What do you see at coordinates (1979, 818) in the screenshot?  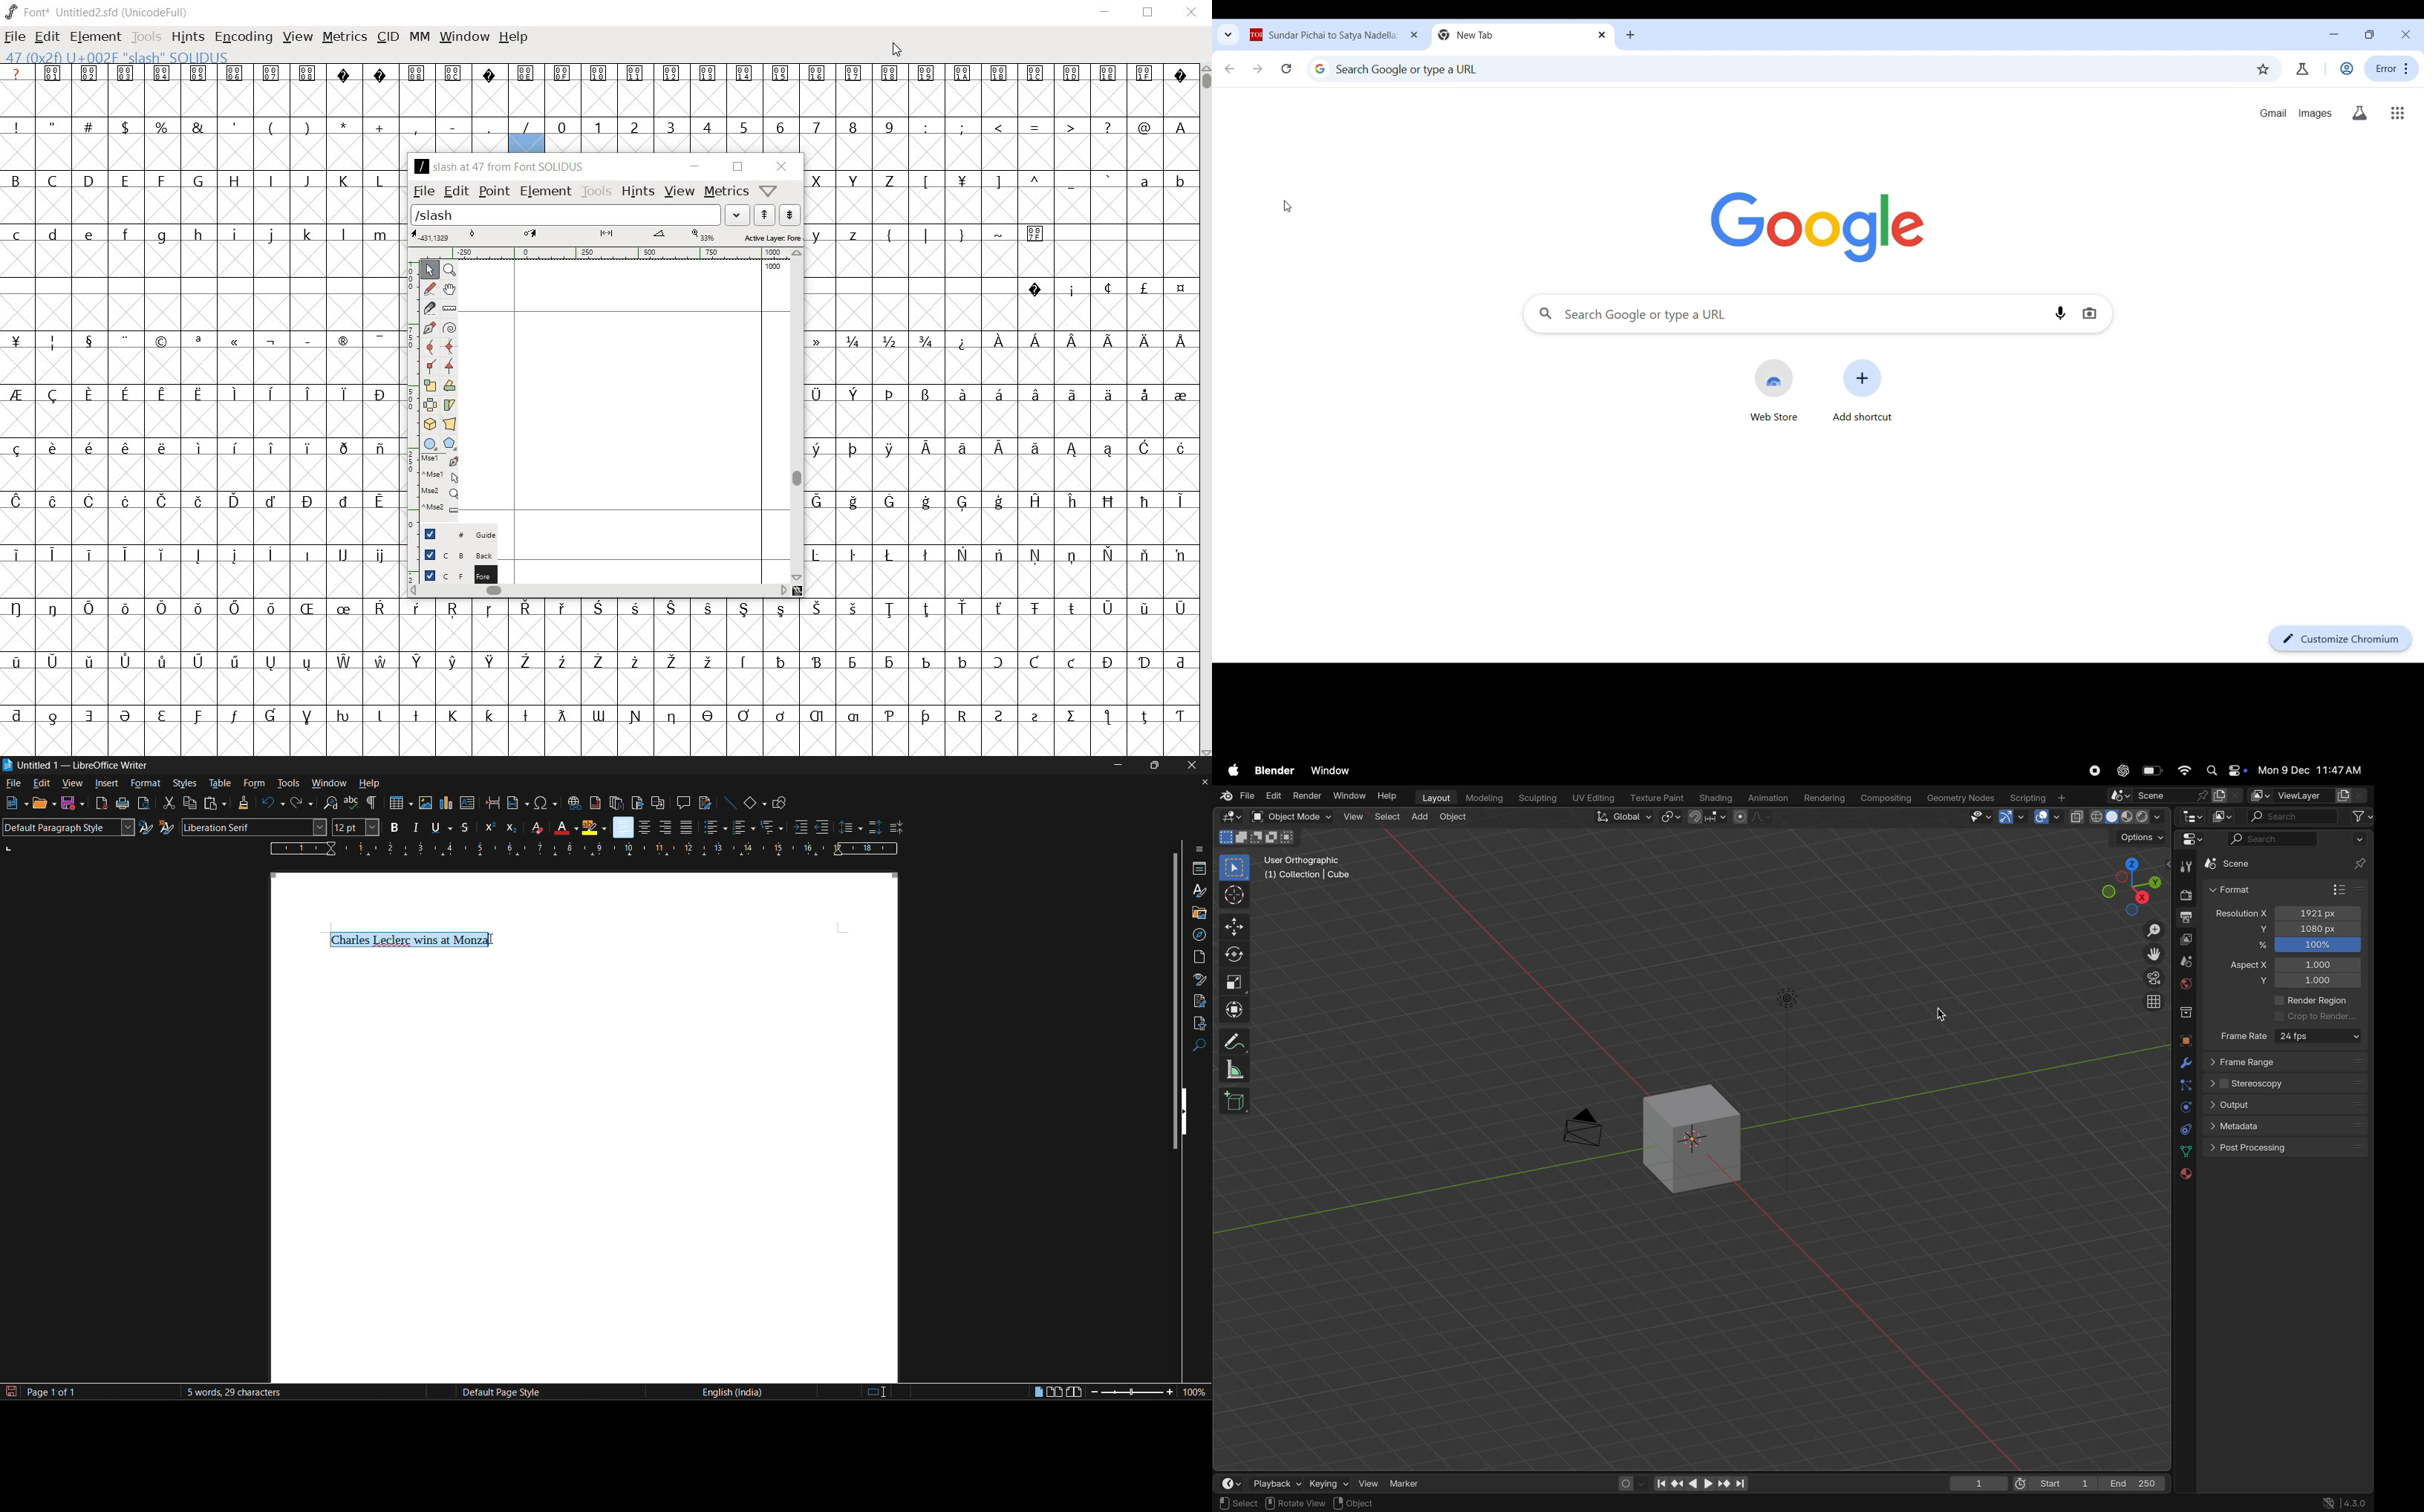 I see `visibility` at bounding box center [1979, 818].